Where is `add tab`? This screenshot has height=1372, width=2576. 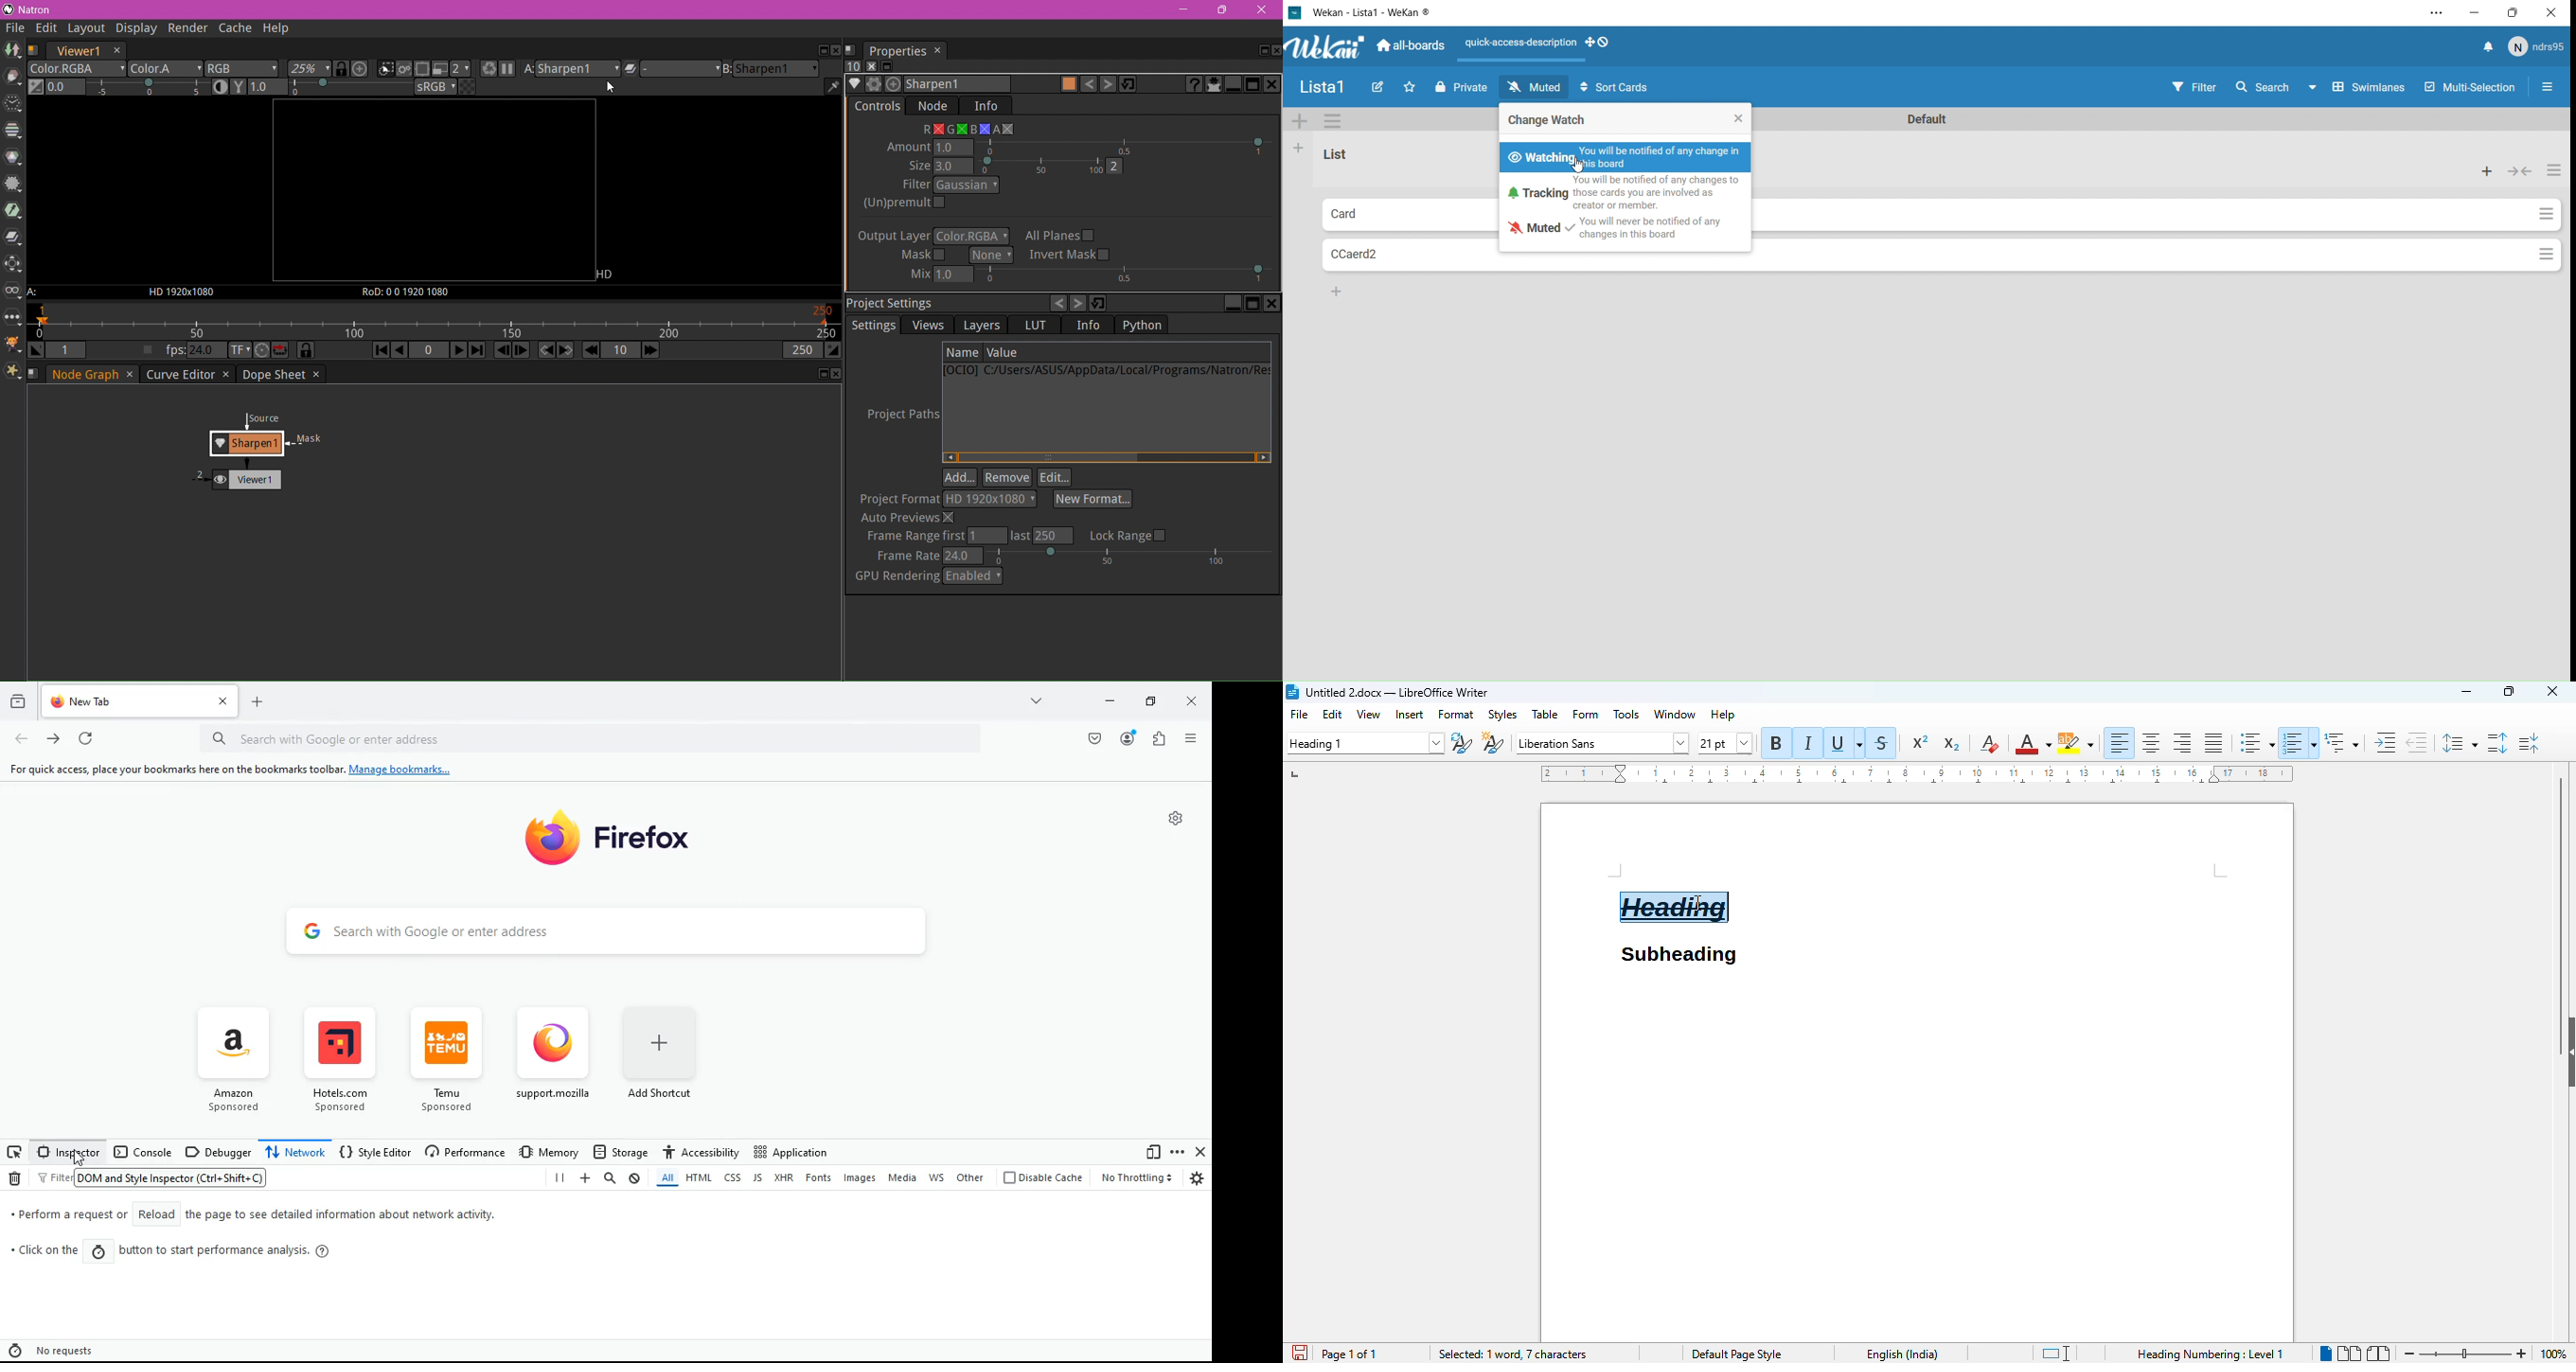
add tab is located at coordinates (255, 702).